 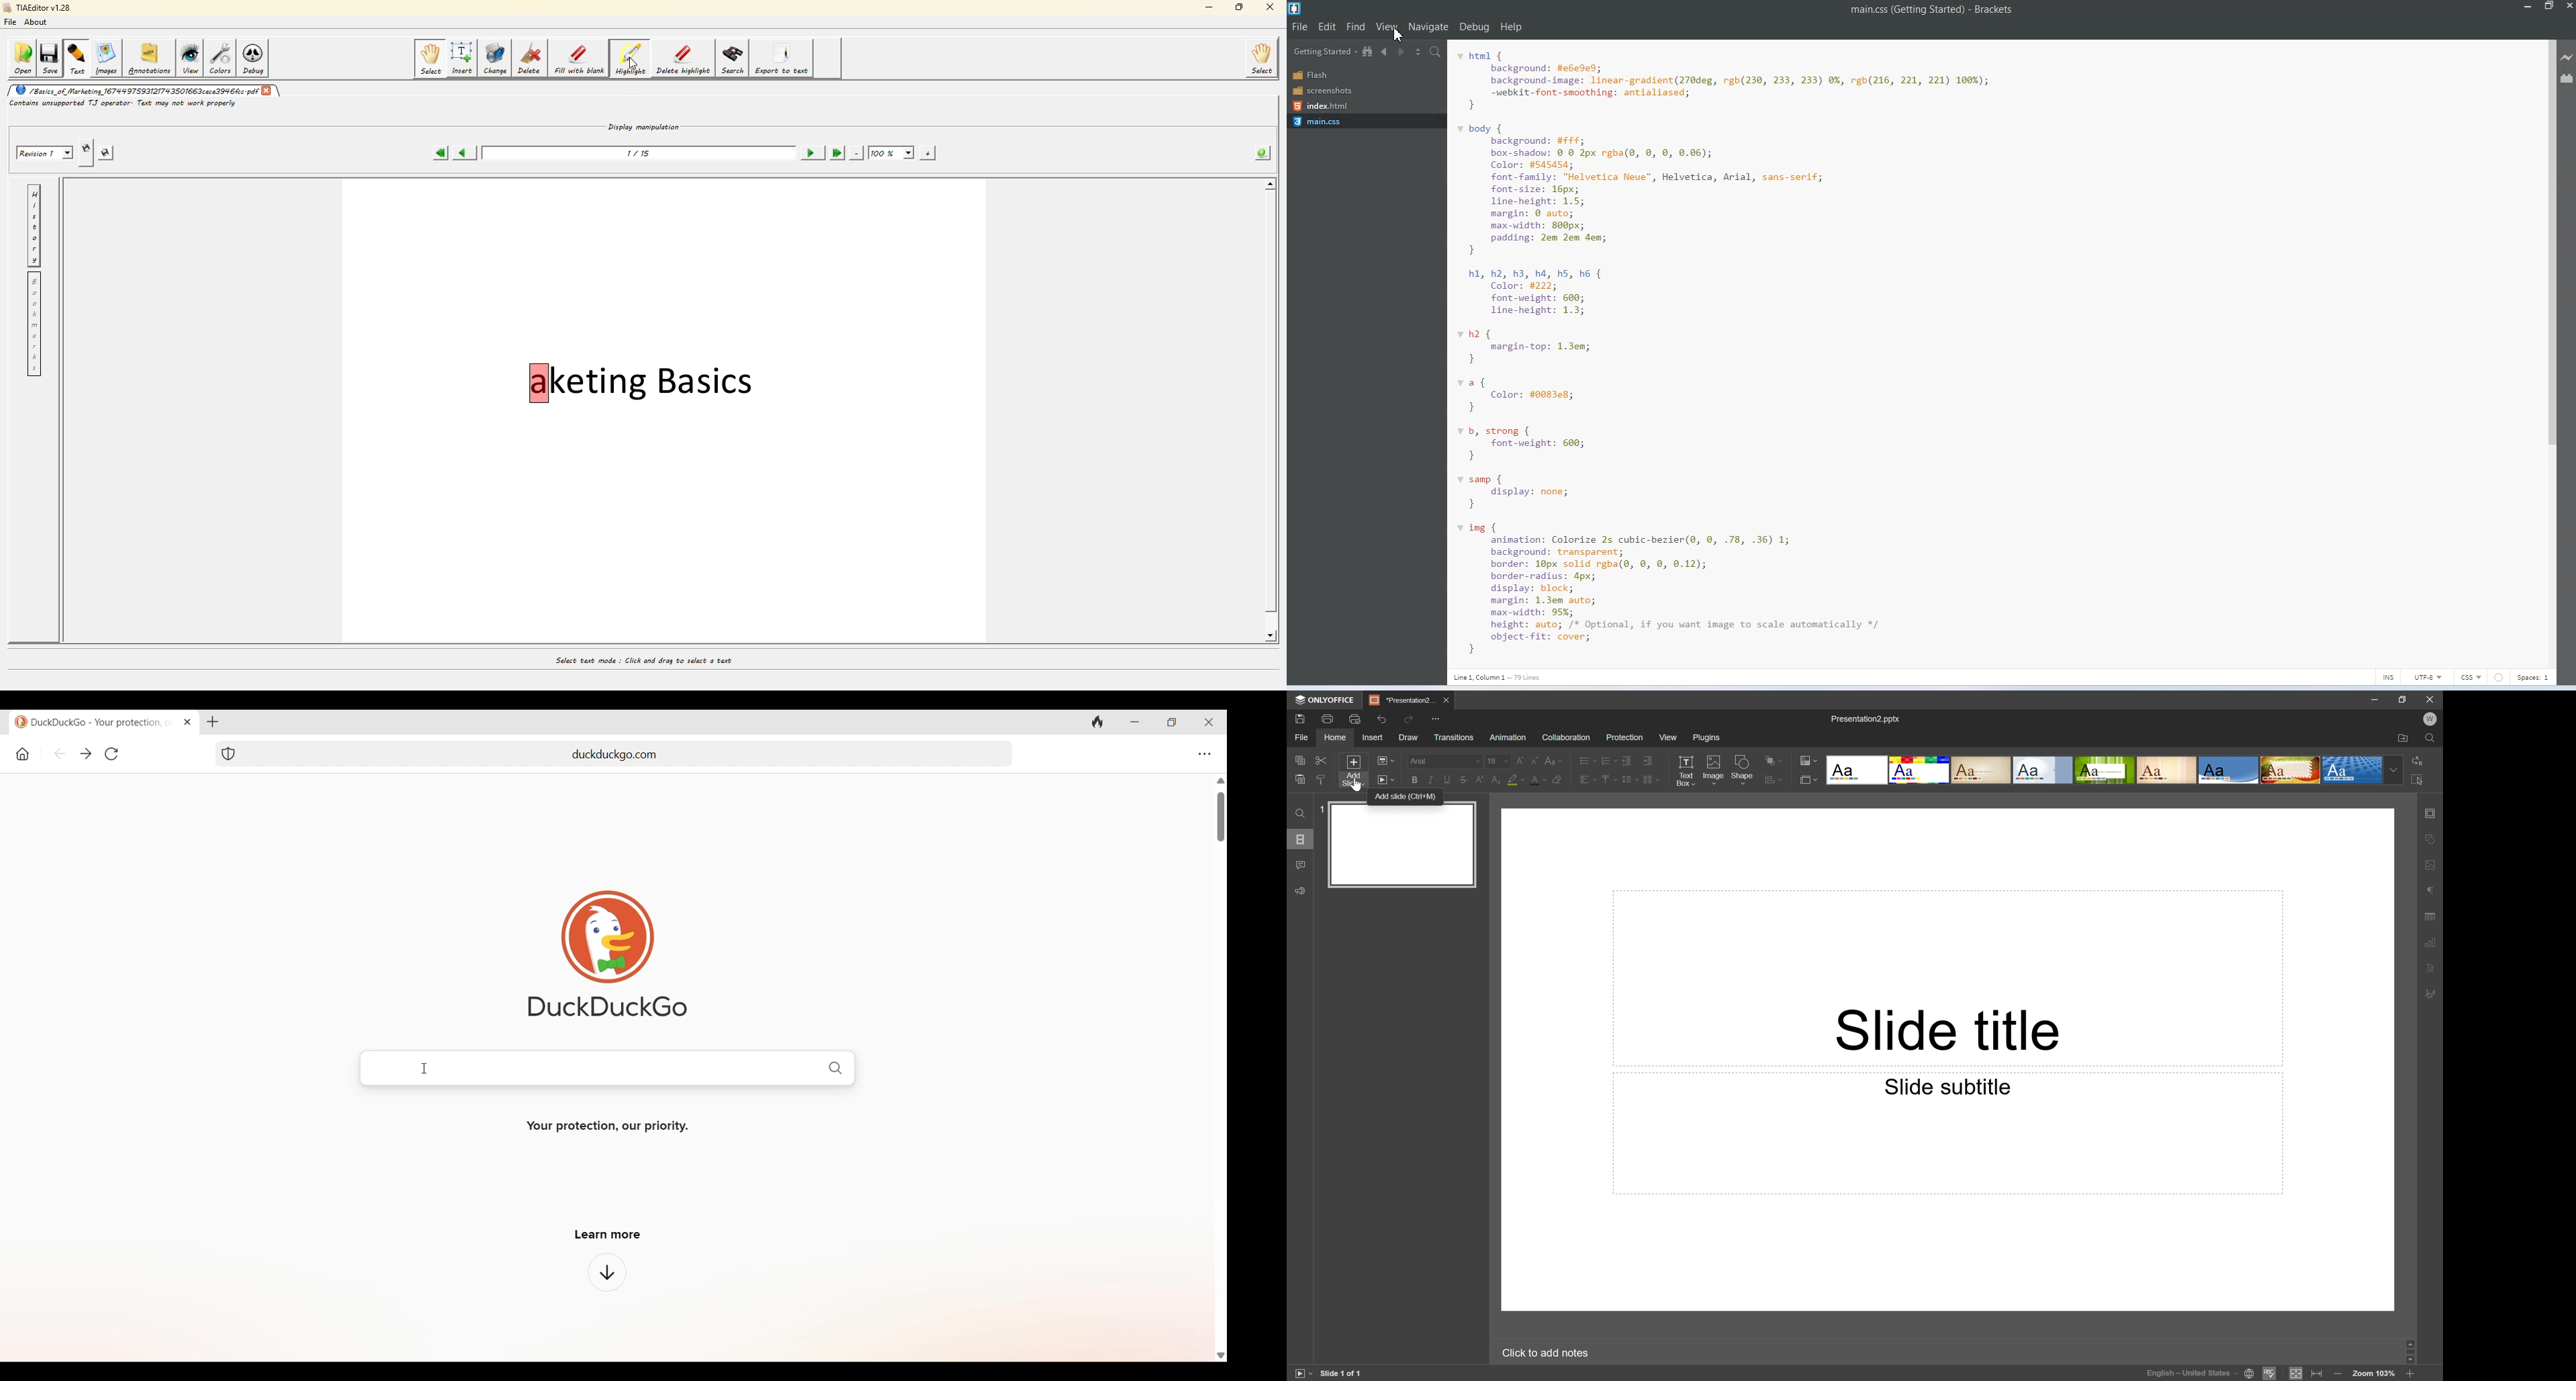 What do you see at coordinates (1322, 809) in the screenshot?
I see `1` at bounding box center [1322, 809].